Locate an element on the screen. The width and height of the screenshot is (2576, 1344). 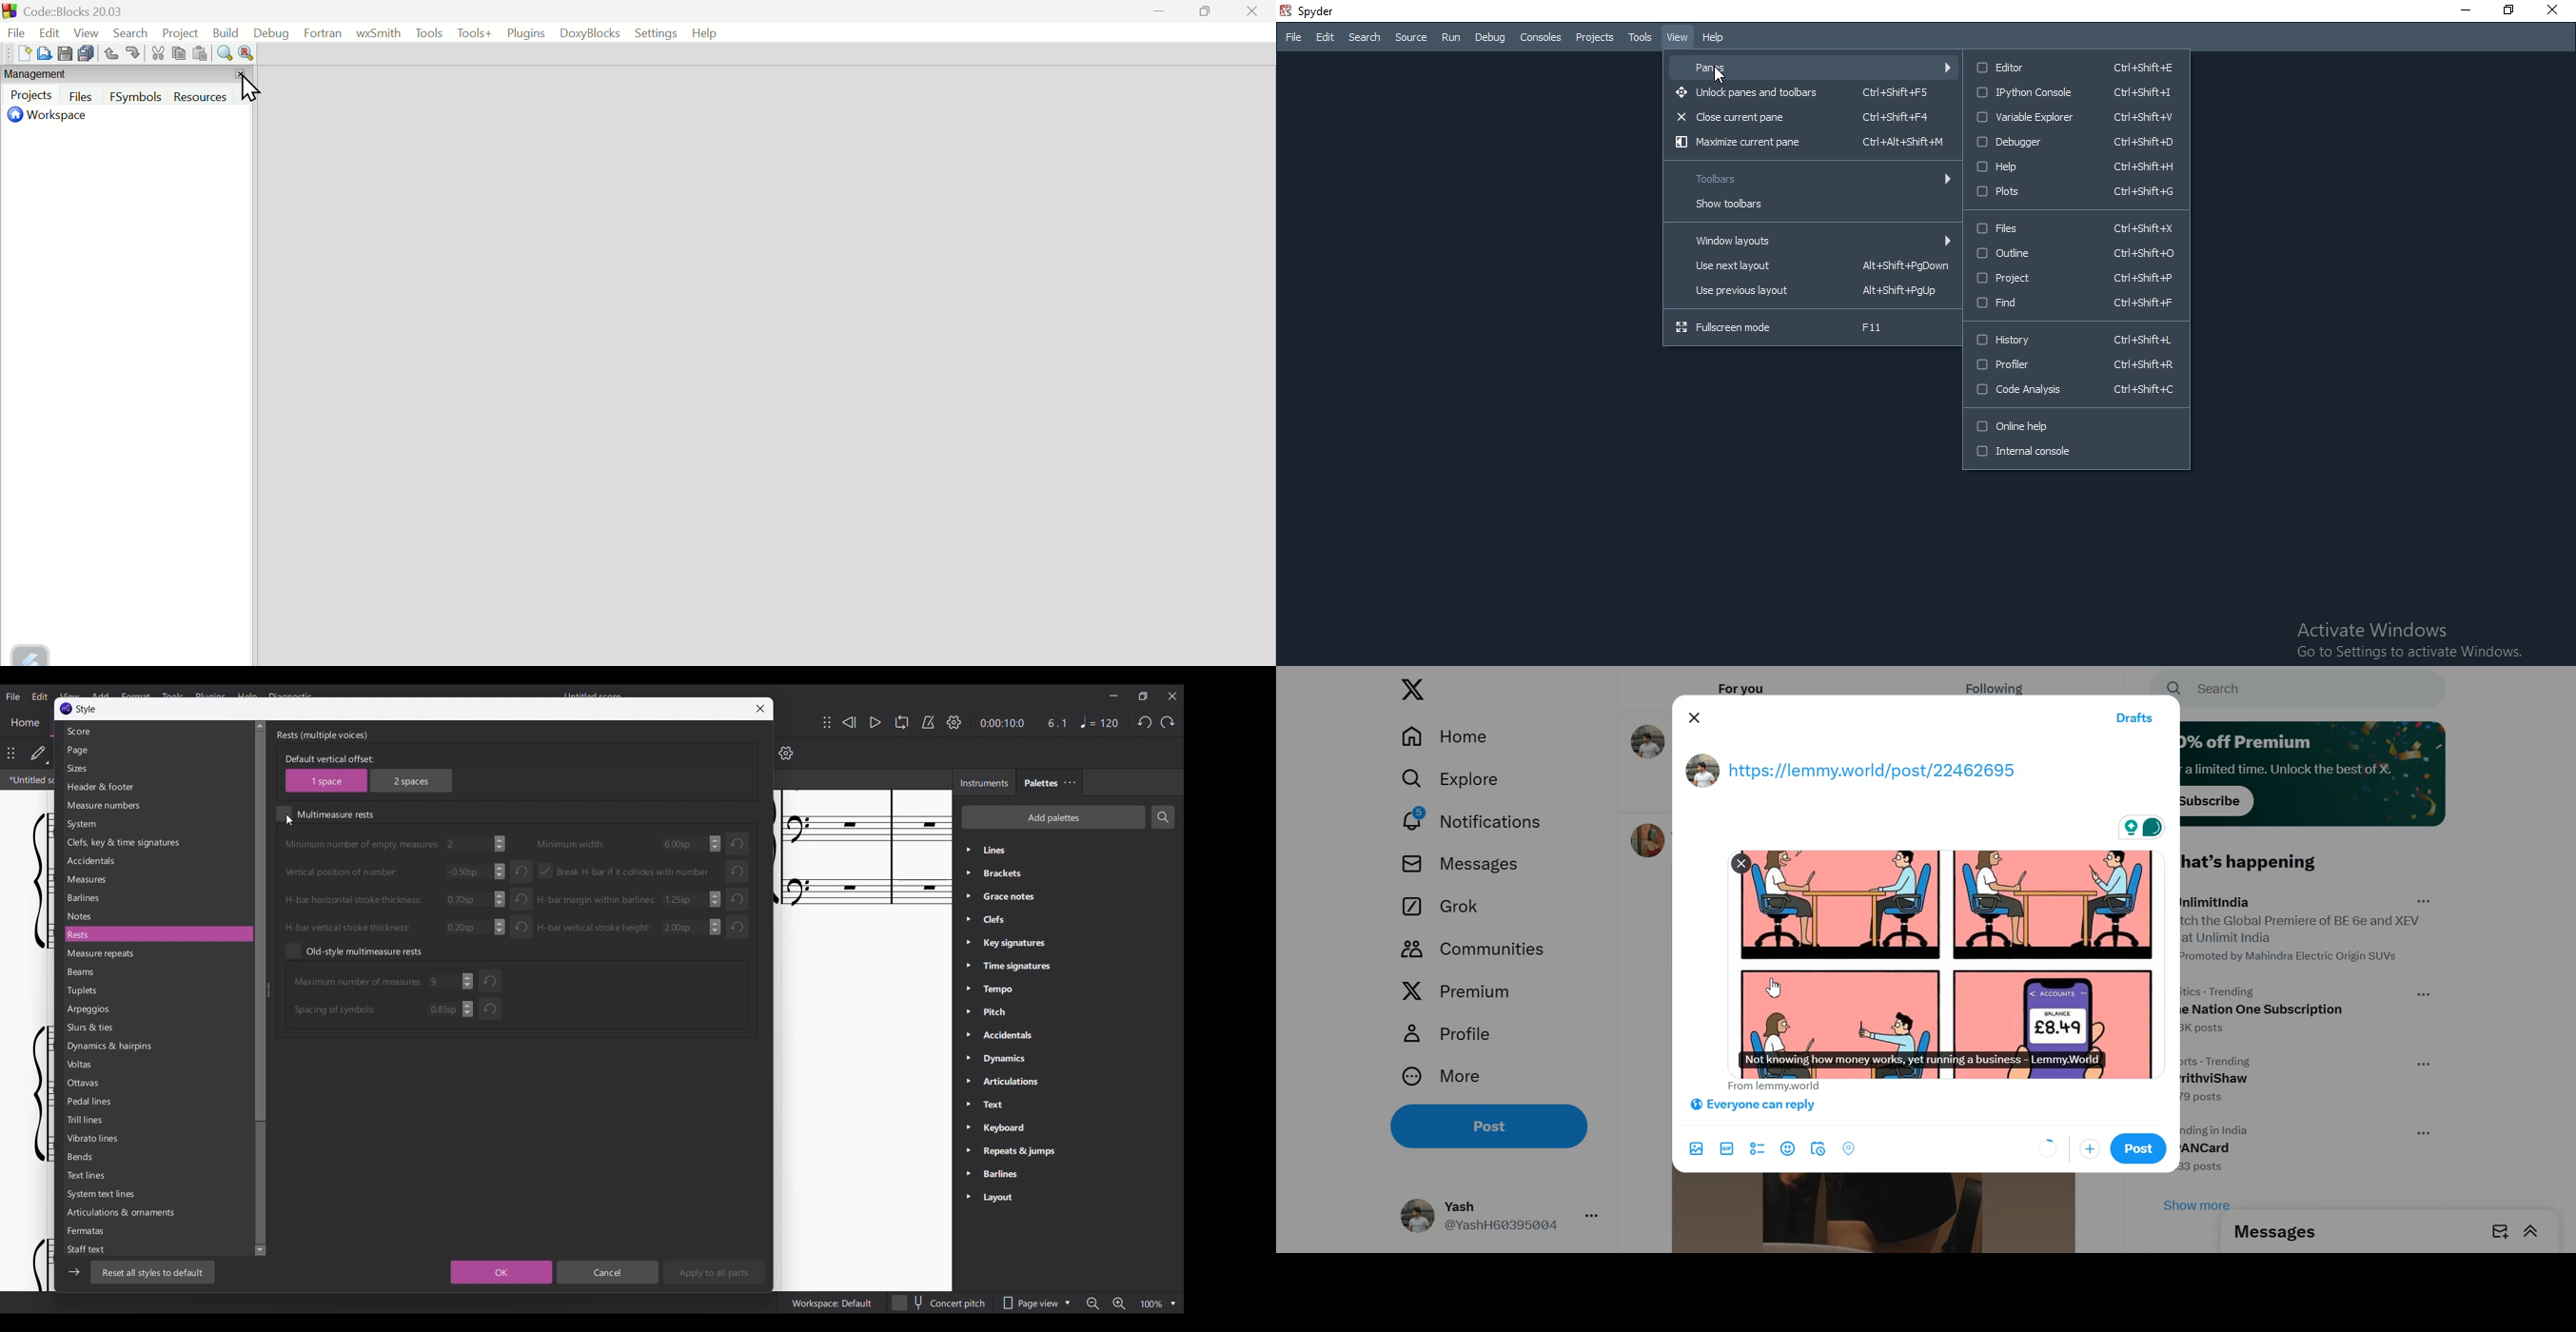
Header and footer is located at coordinates (157, 787).